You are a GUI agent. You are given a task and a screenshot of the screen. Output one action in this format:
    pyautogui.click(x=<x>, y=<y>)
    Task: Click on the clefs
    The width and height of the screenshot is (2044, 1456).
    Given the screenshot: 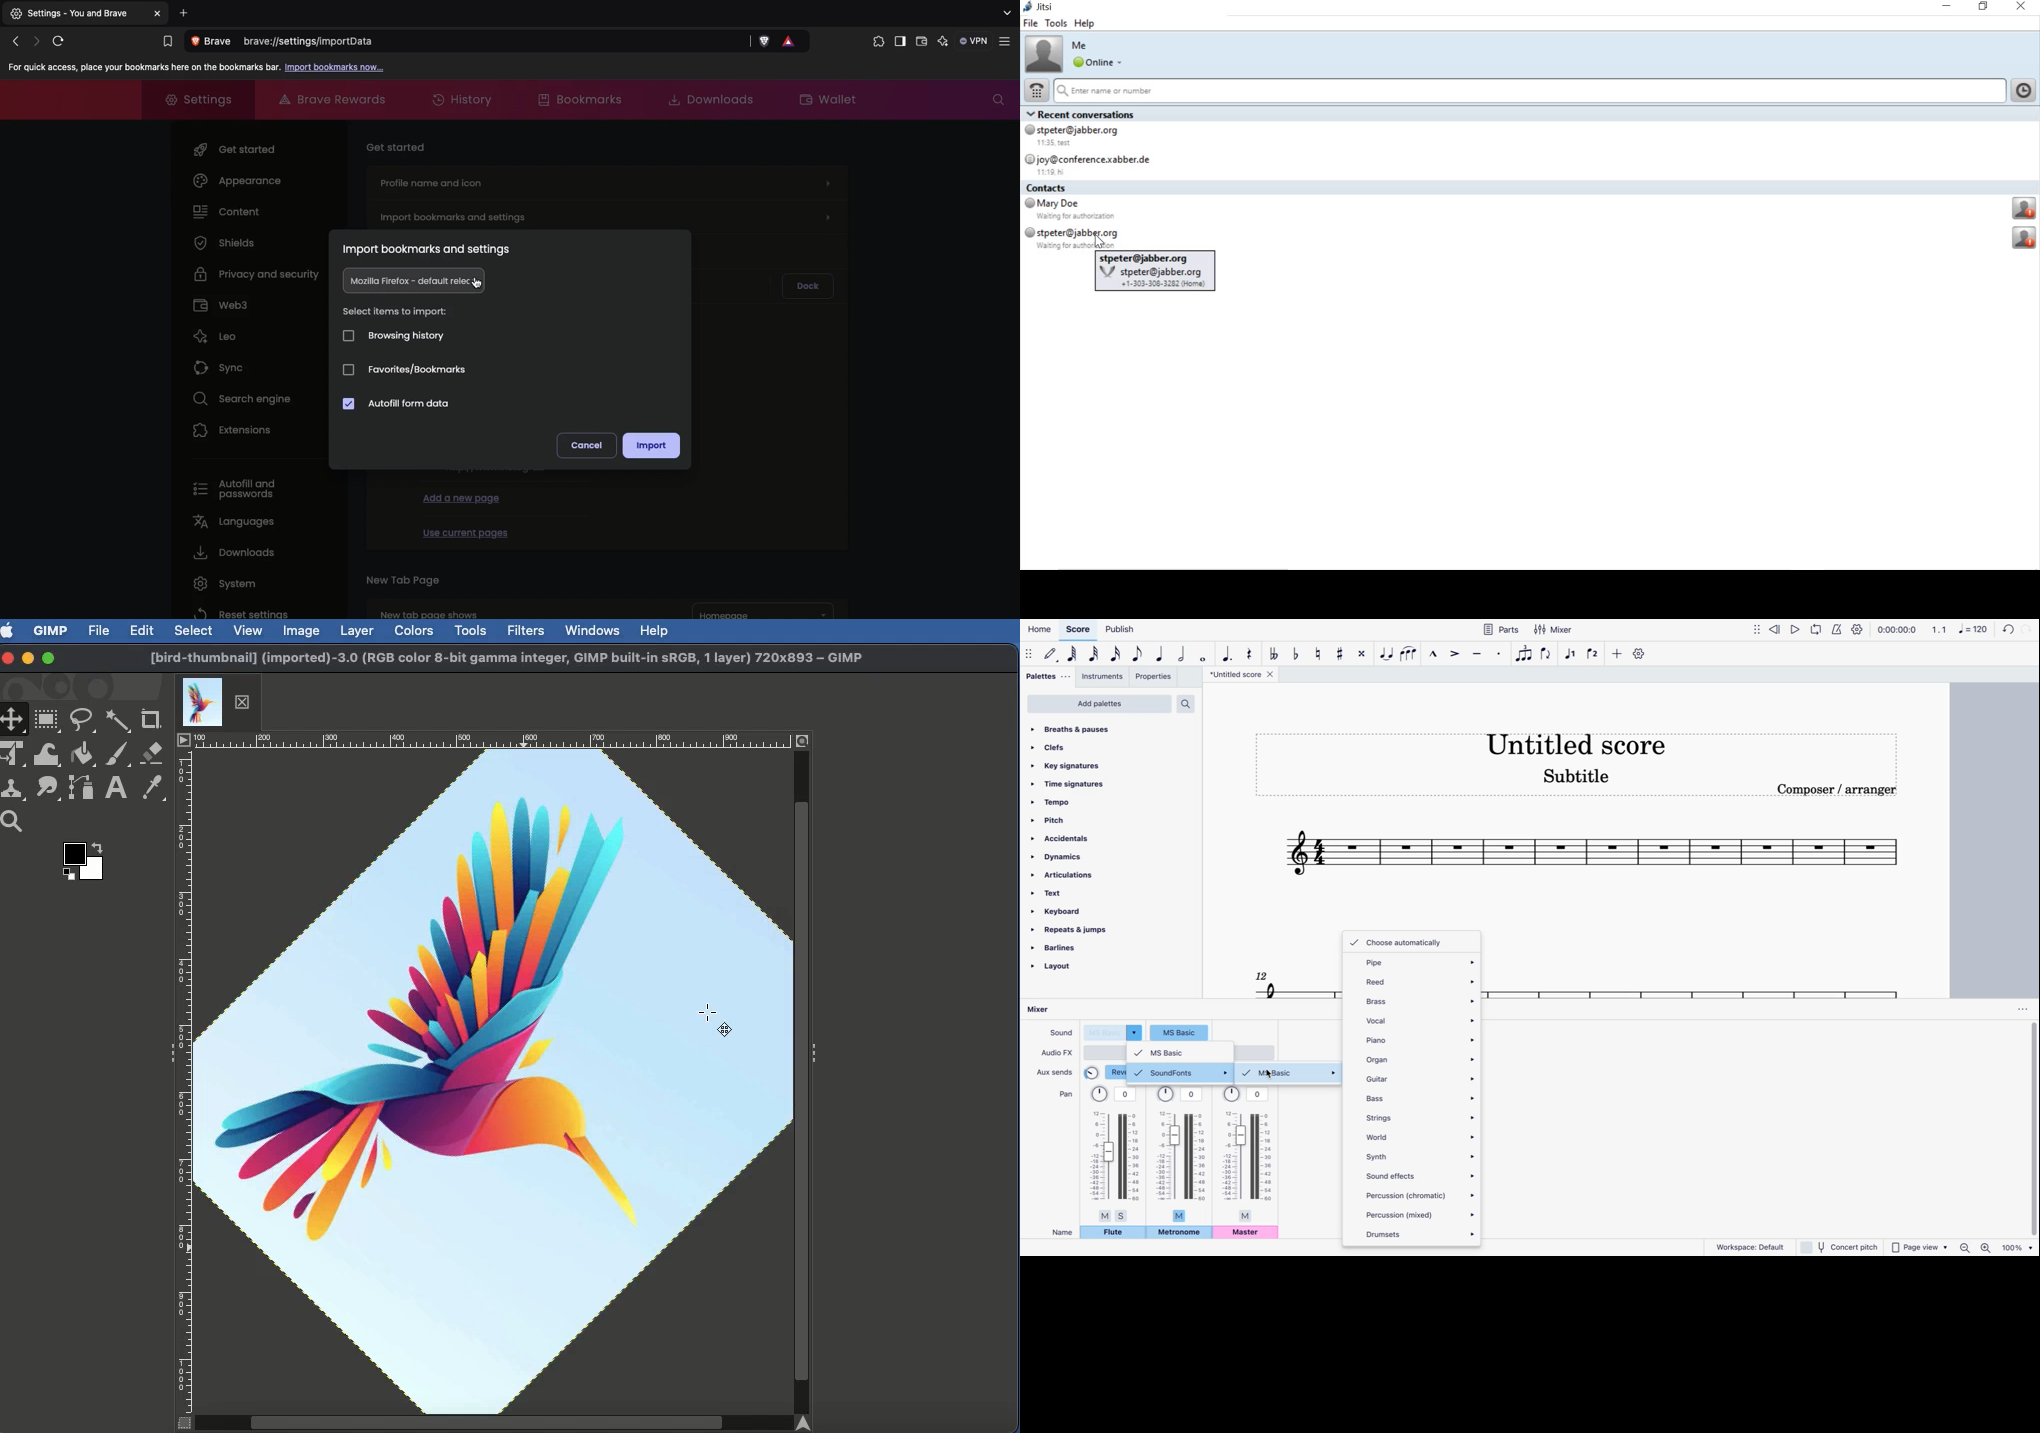 What is the action you would take?
    pyautogui.click(x=1085, y=747)
    